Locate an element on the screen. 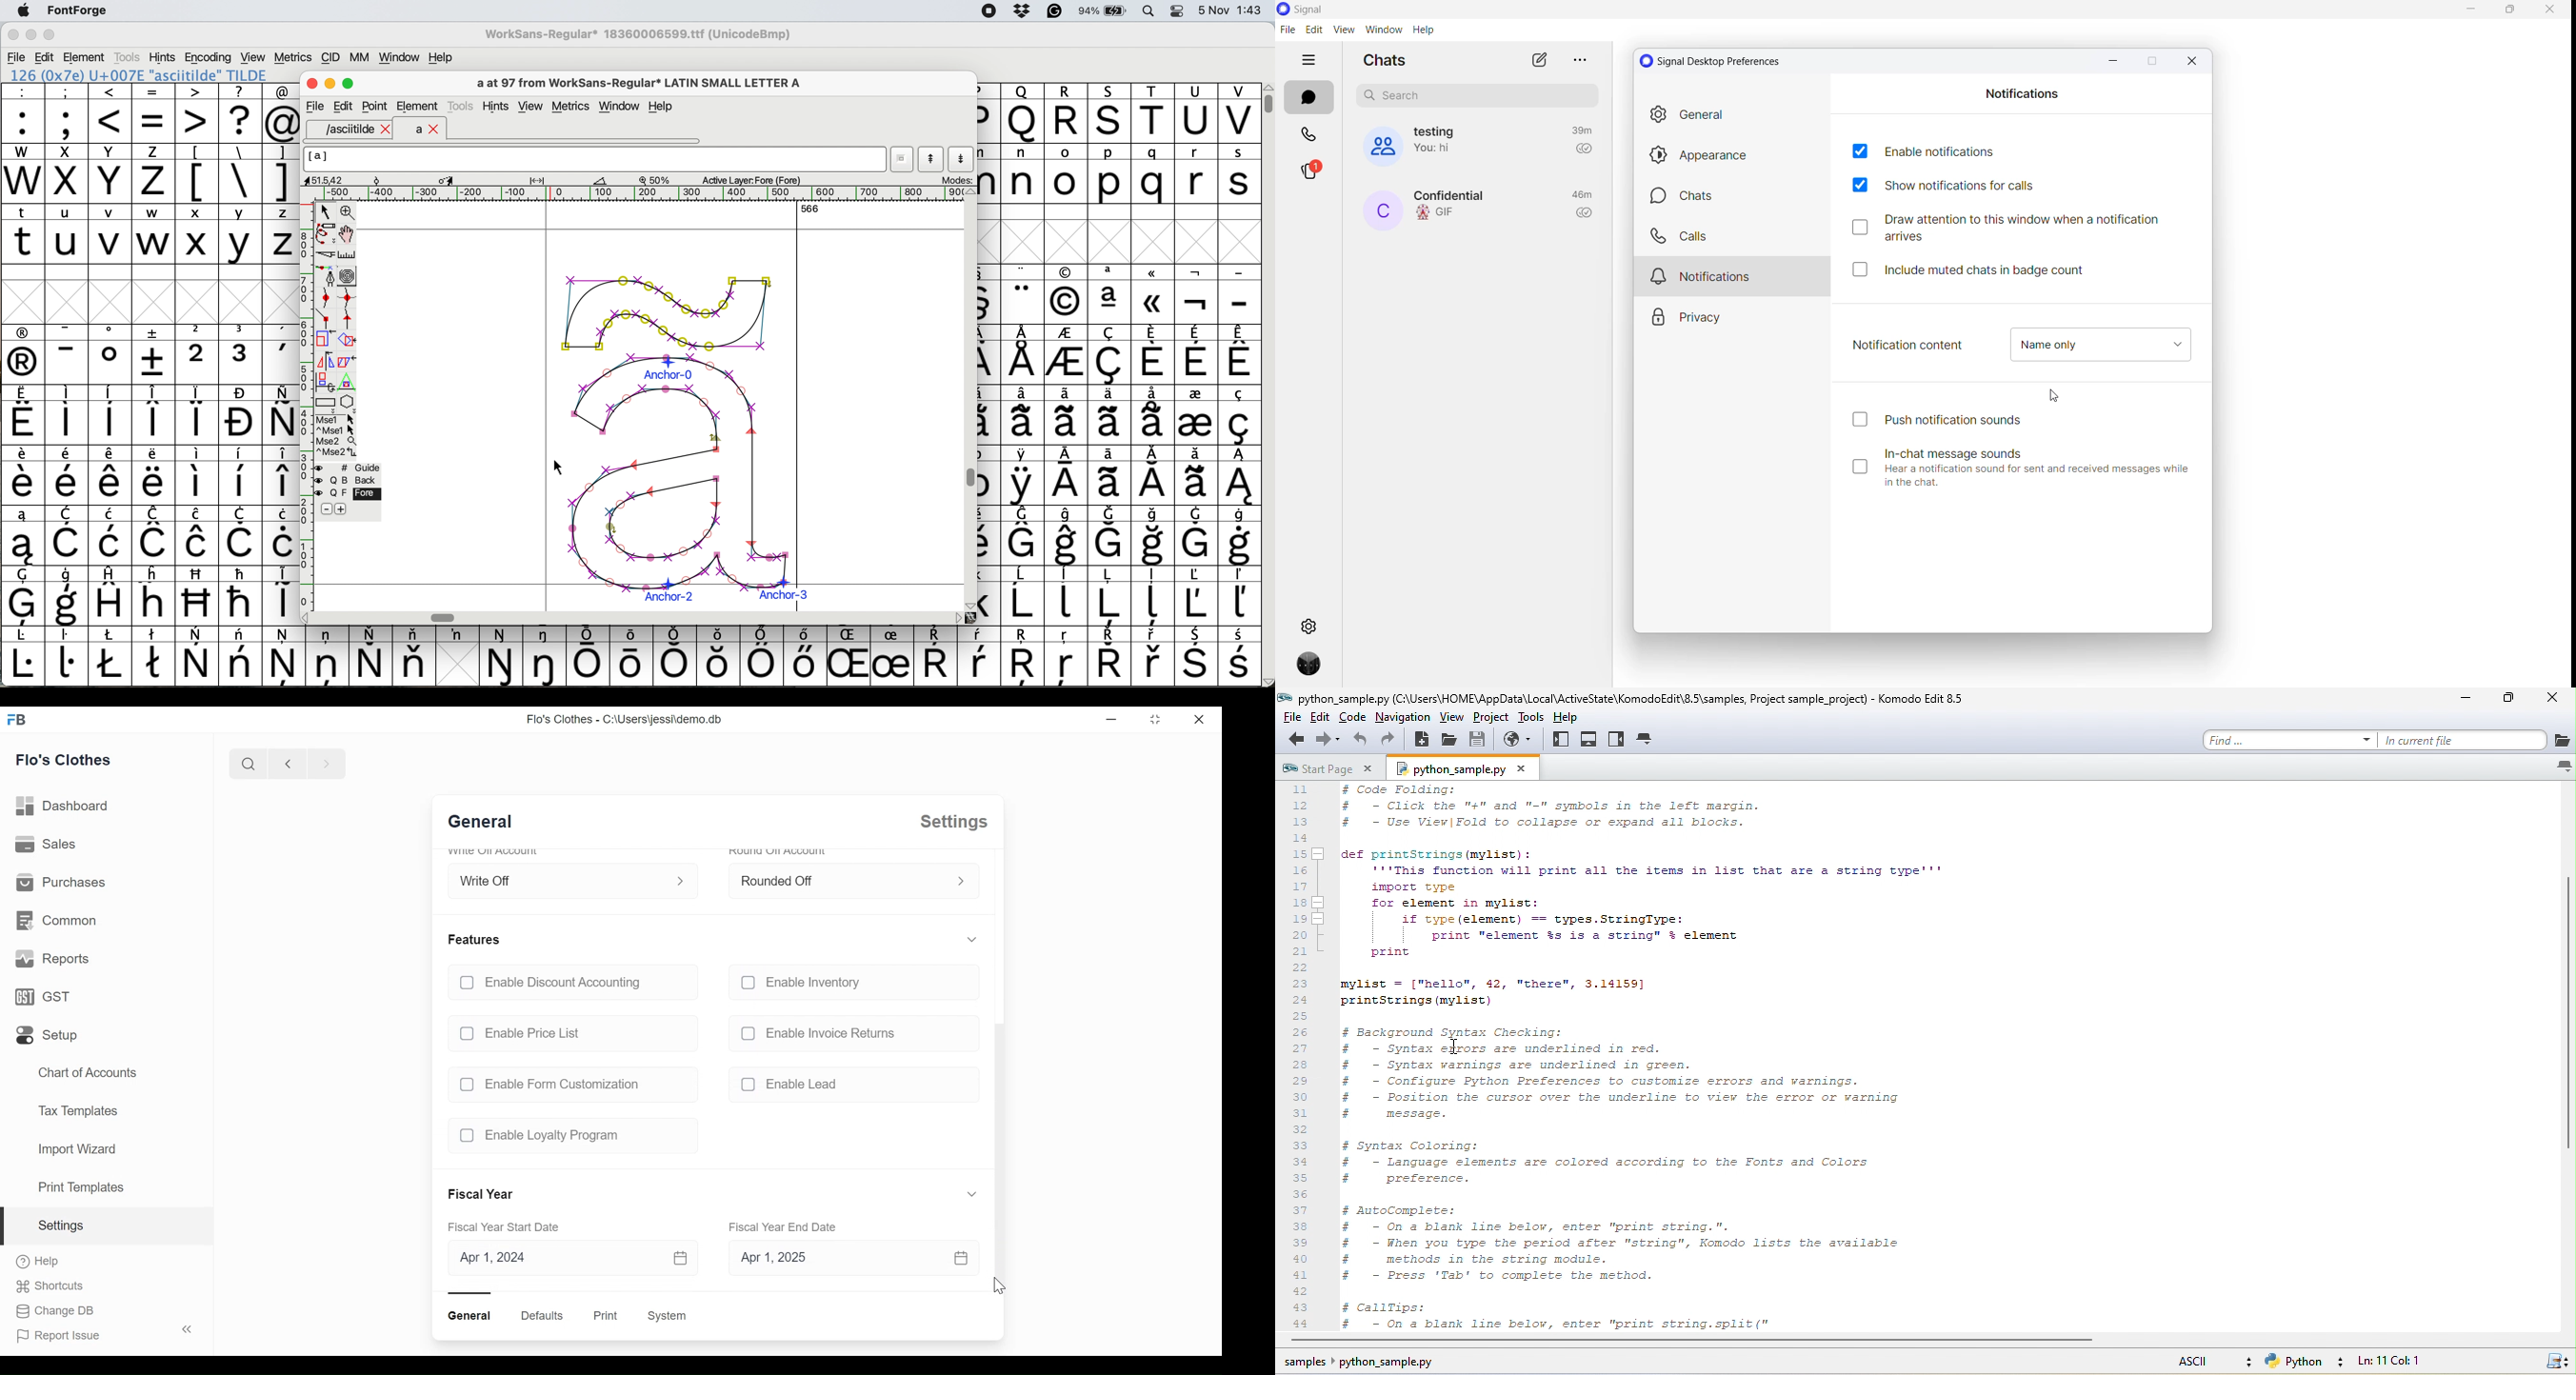  Expand is located at coordinates (961, 882).